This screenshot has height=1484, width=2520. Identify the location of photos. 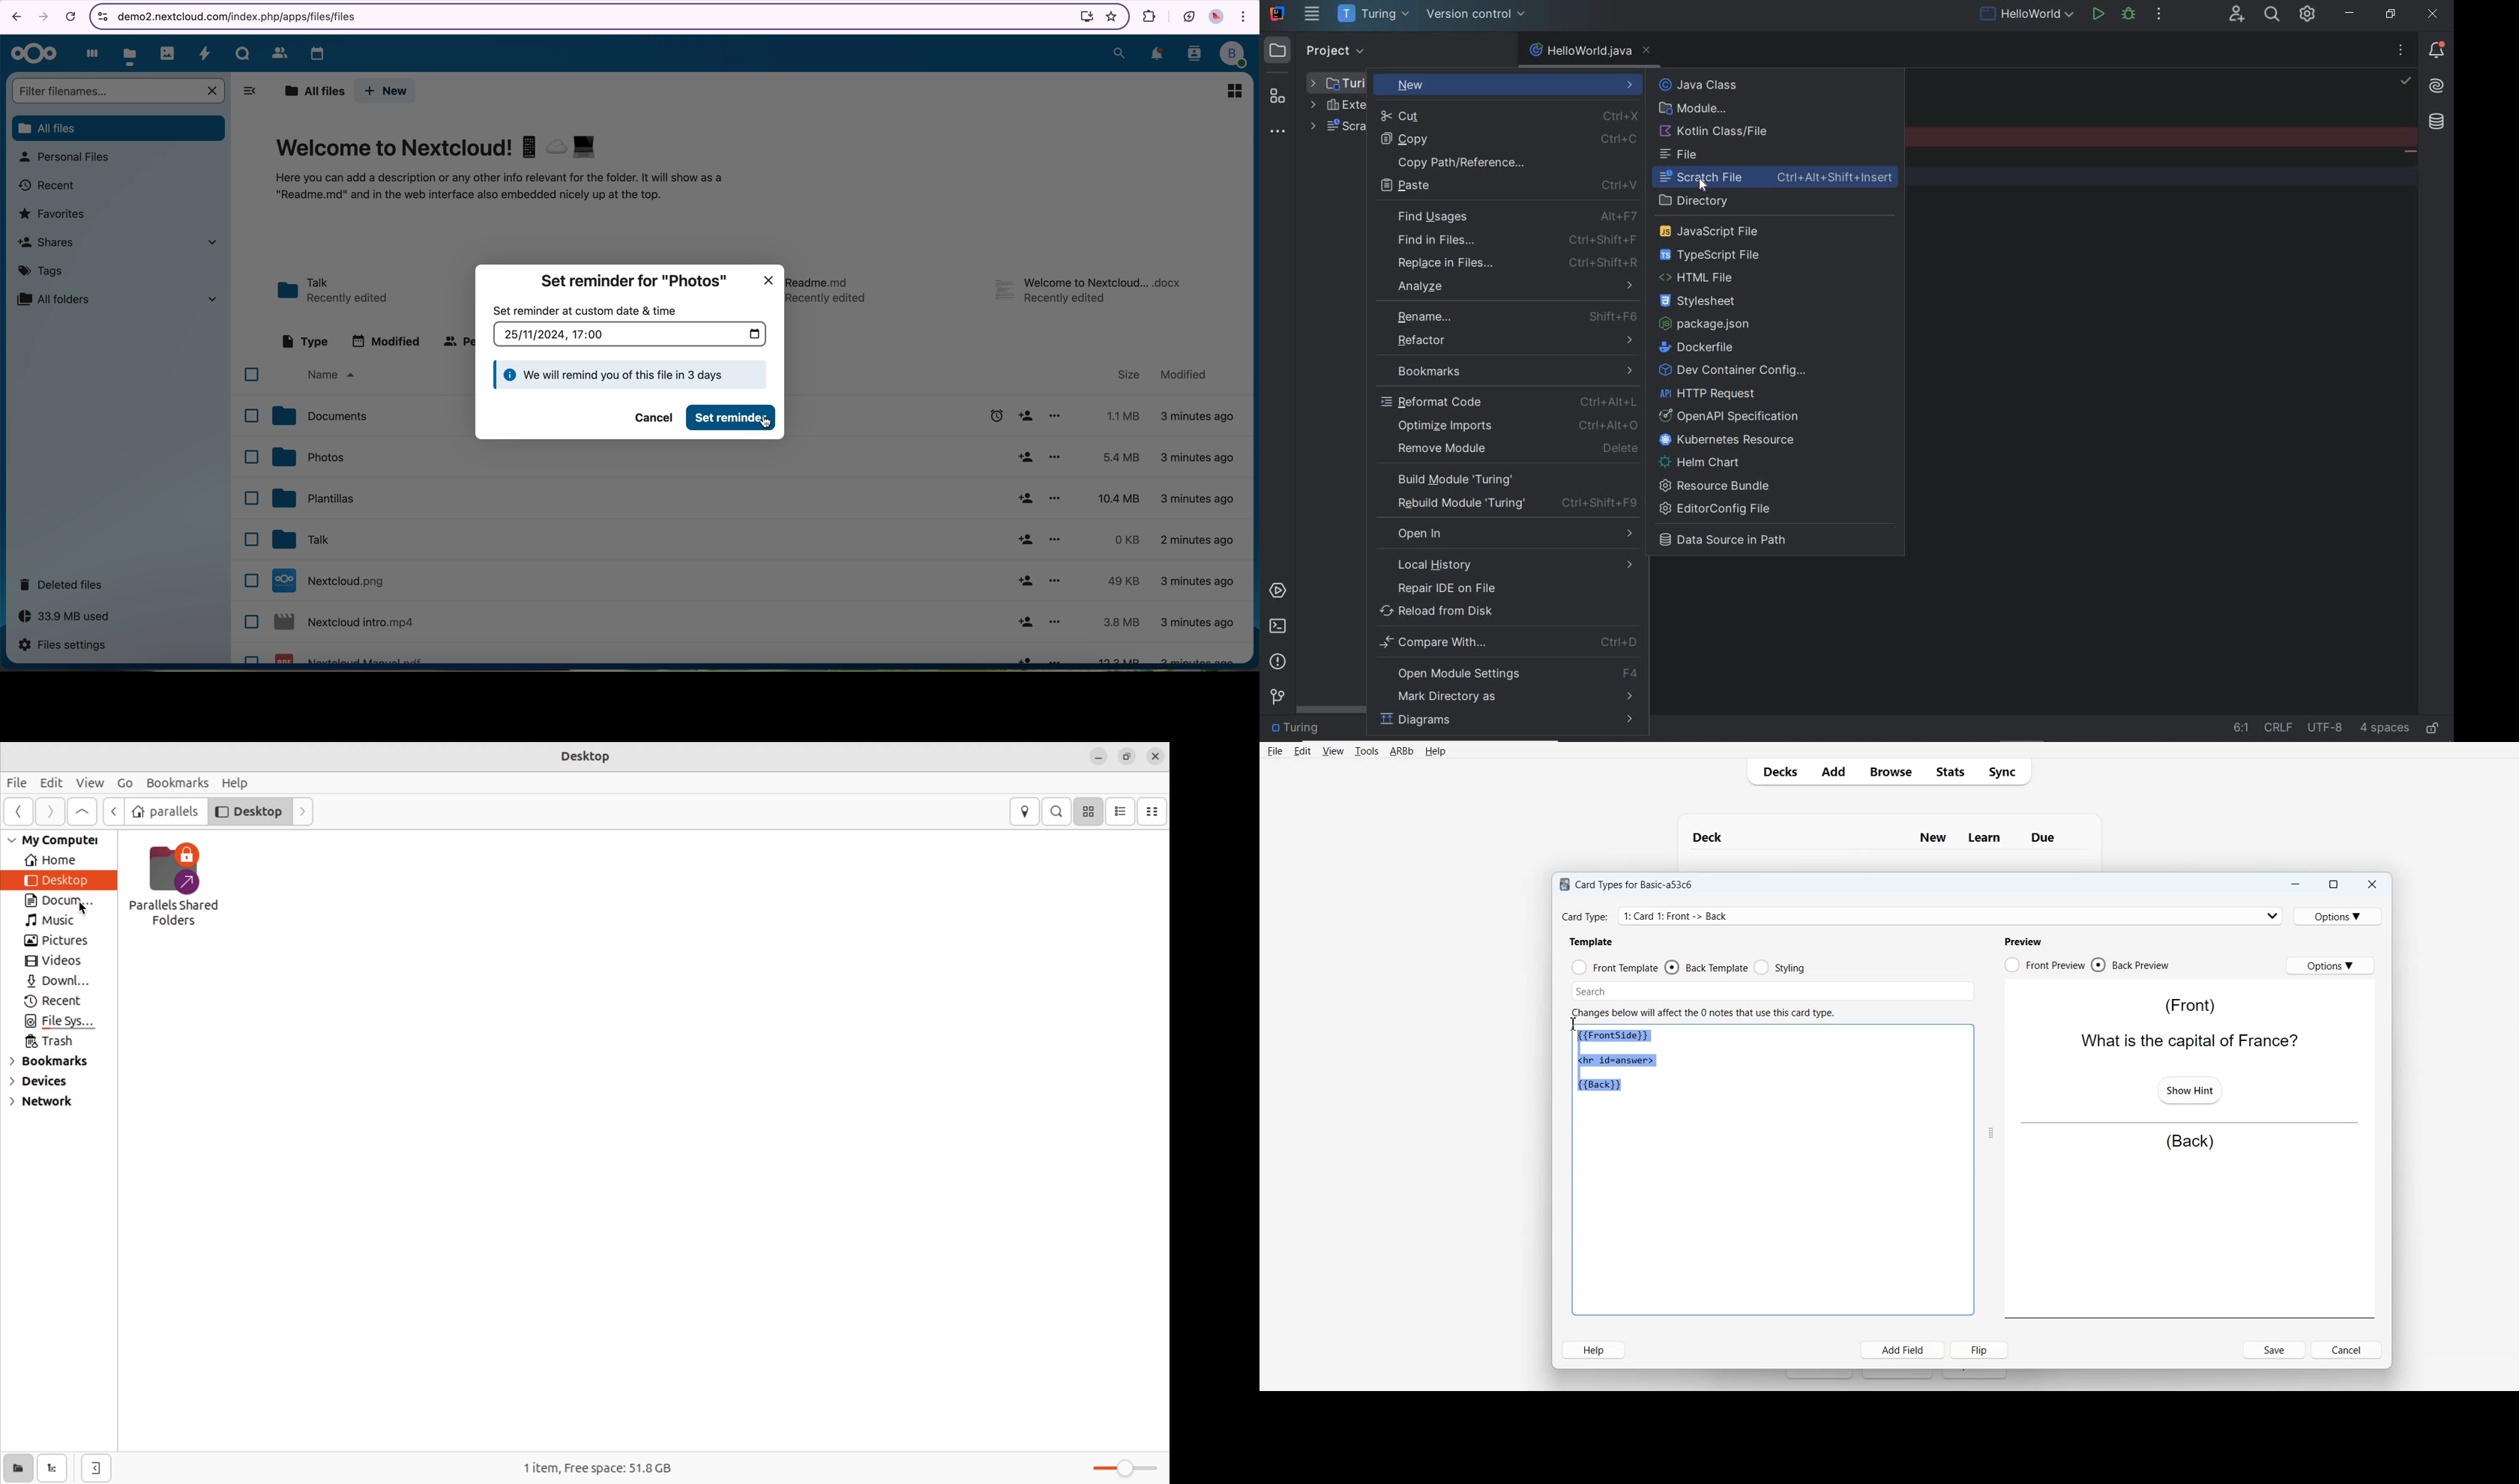
(309, 457).